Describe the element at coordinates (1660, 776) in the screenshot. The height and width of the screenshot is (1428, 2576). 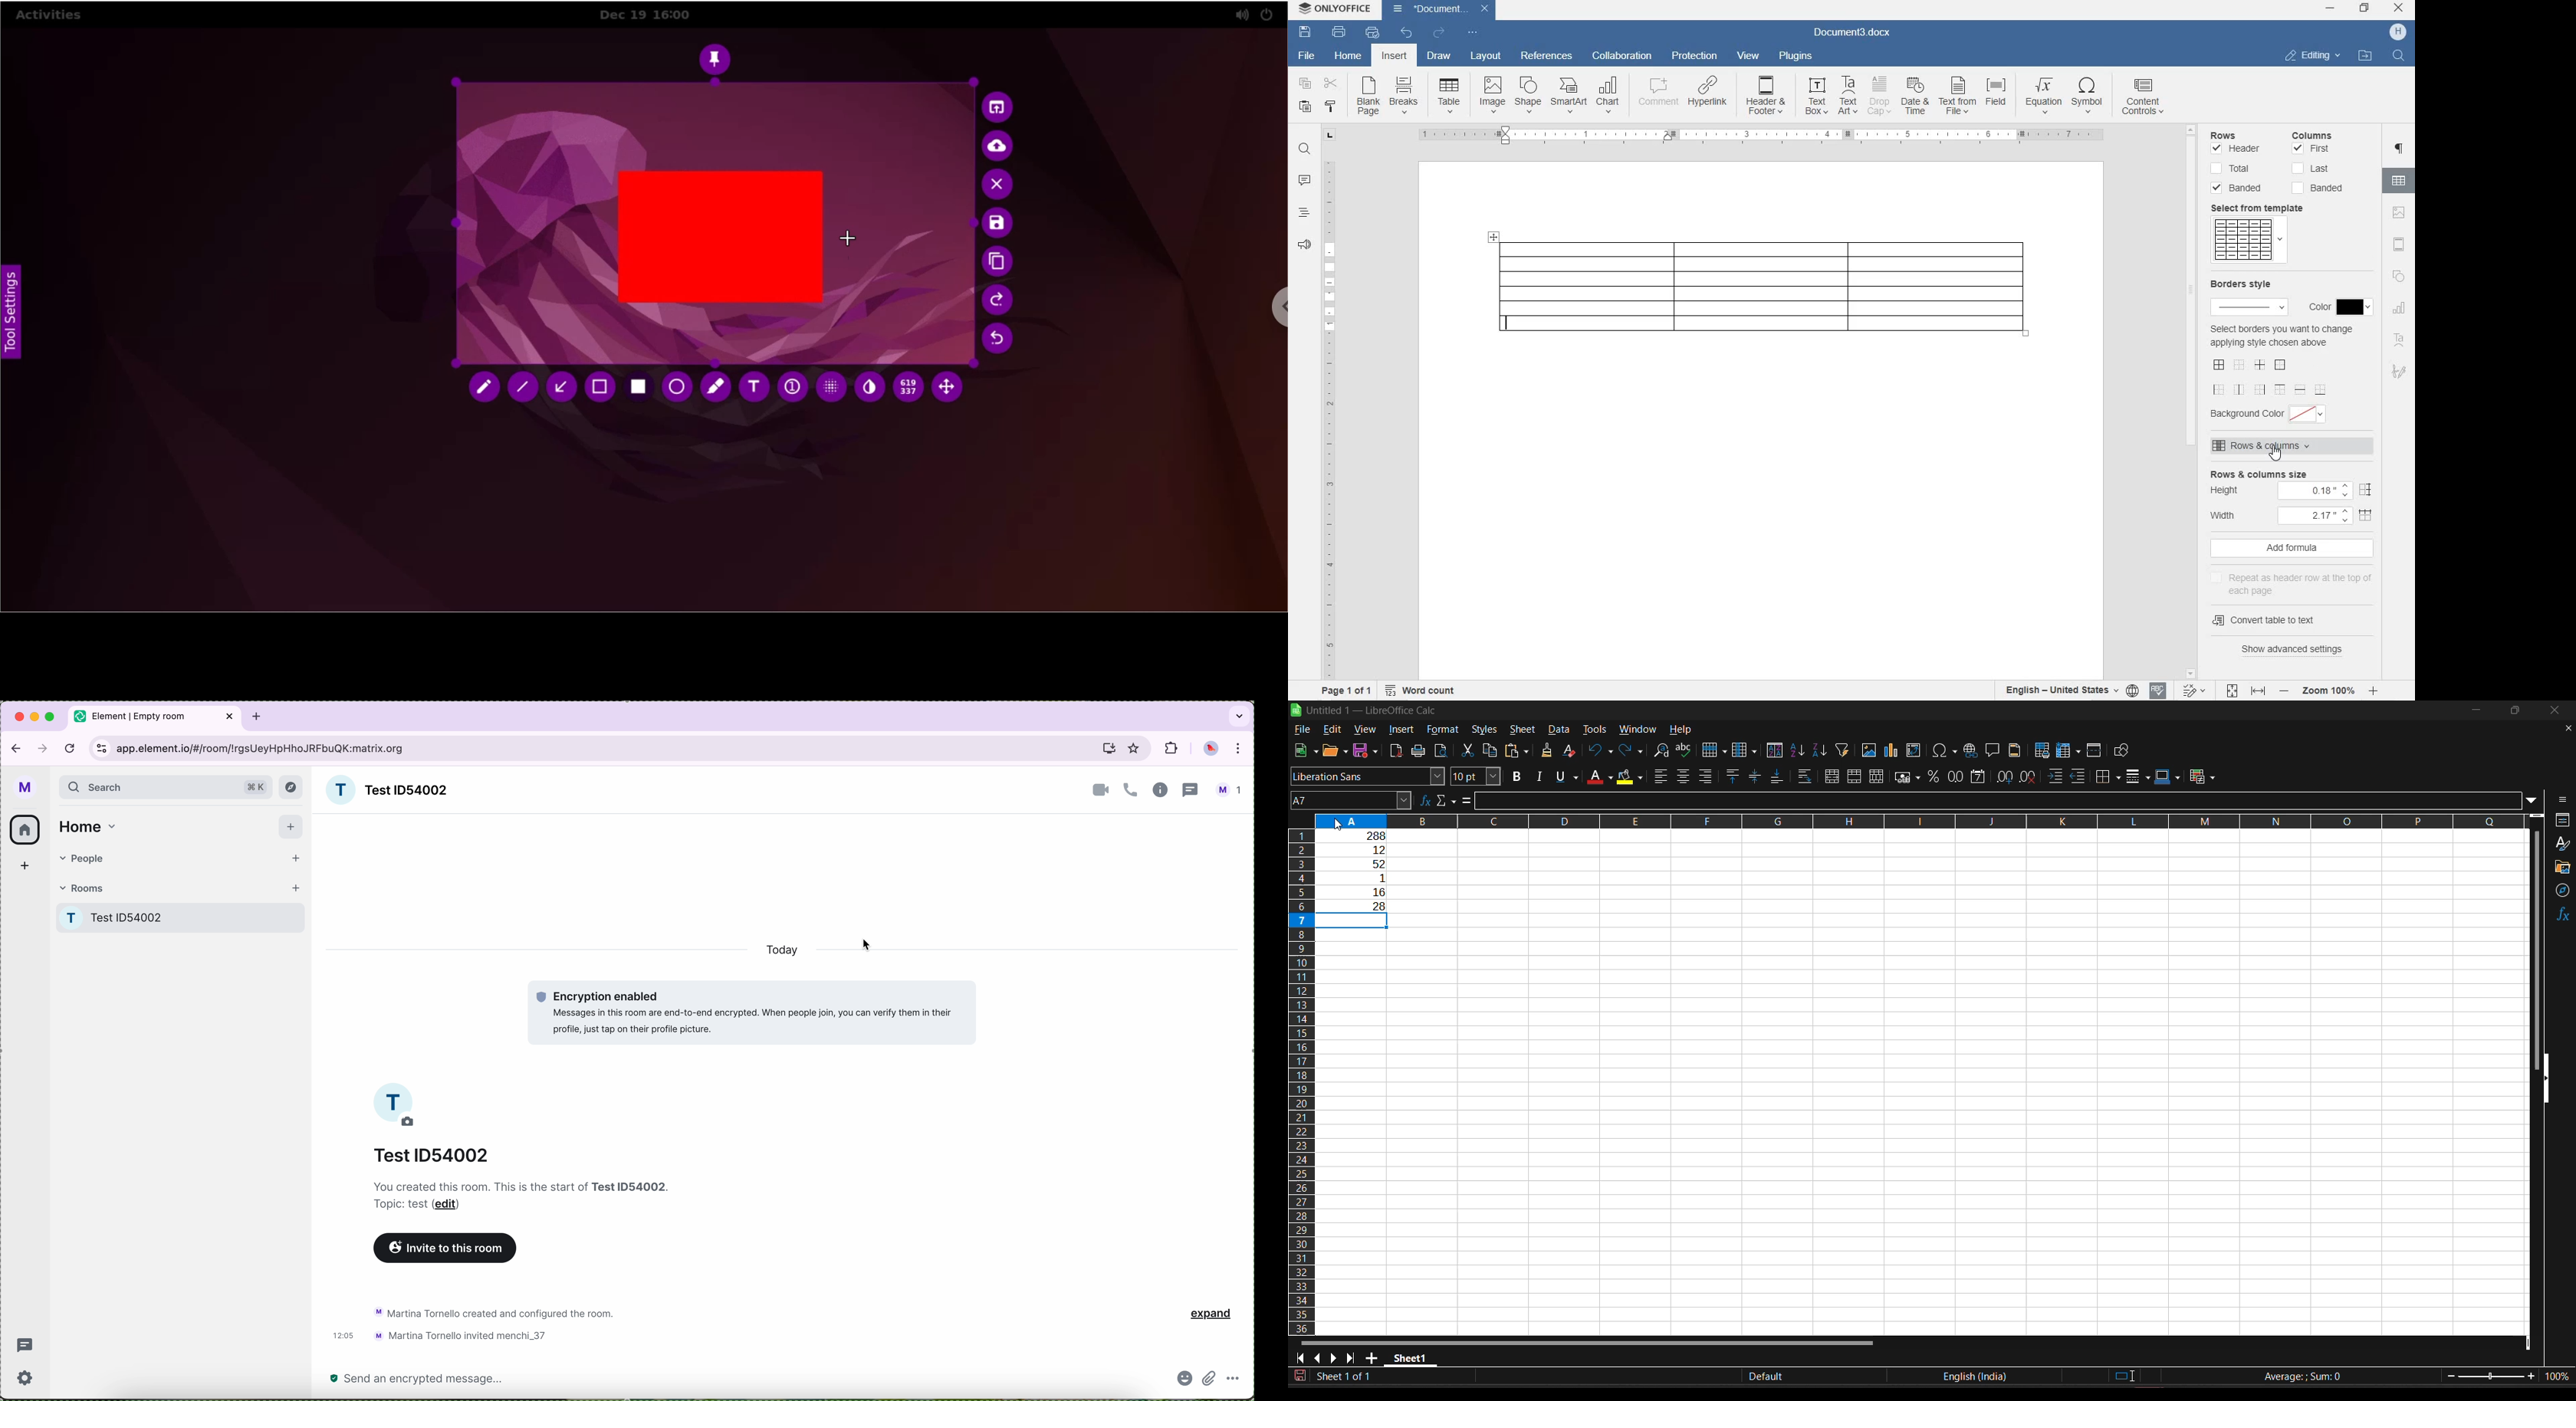
I see `align left` at that location.